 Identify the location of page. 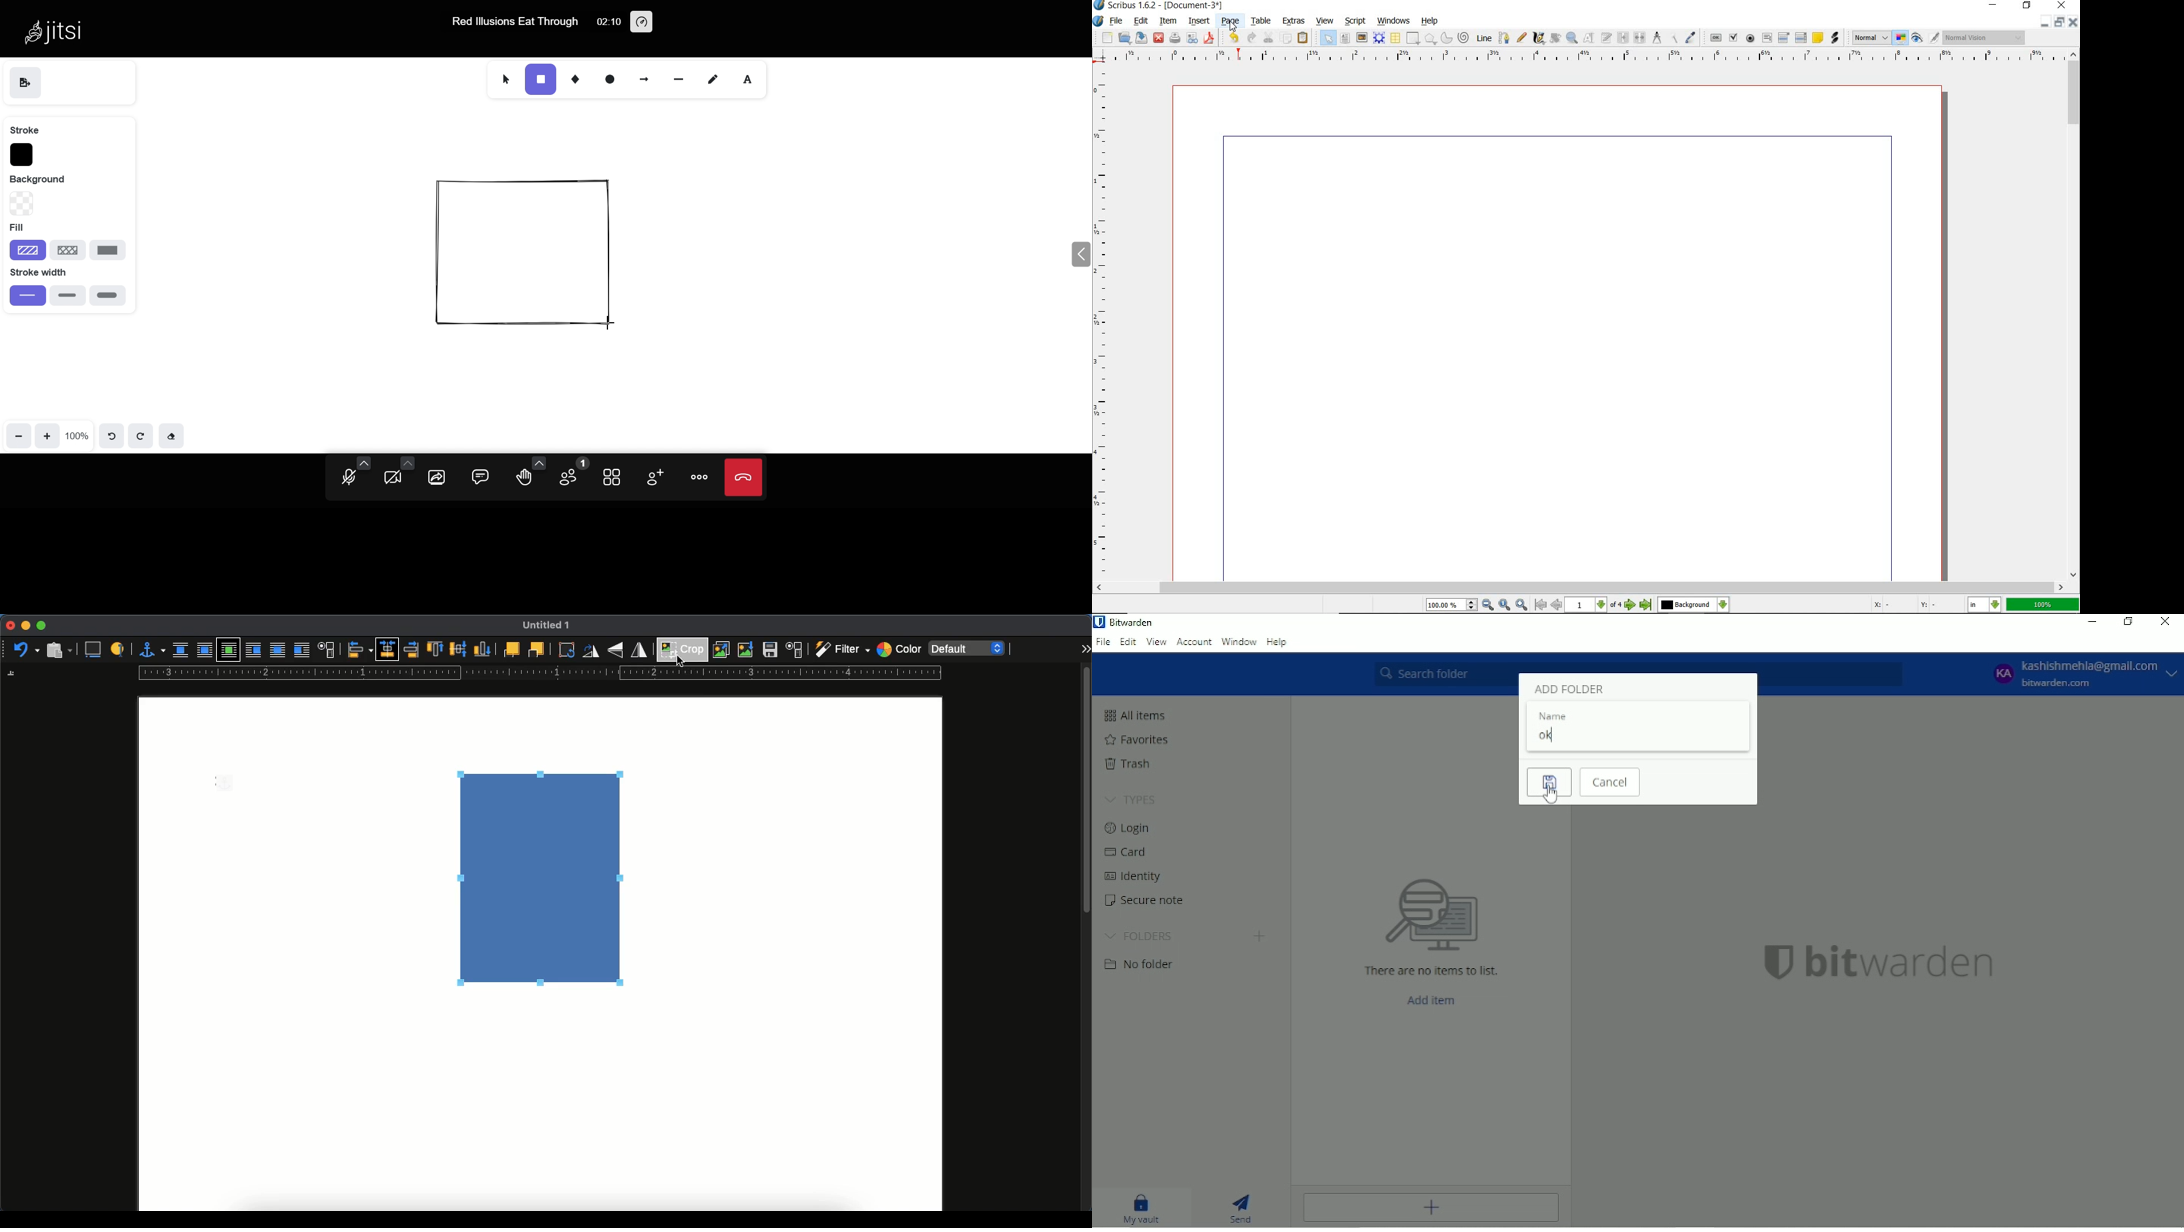
(540, 1112).